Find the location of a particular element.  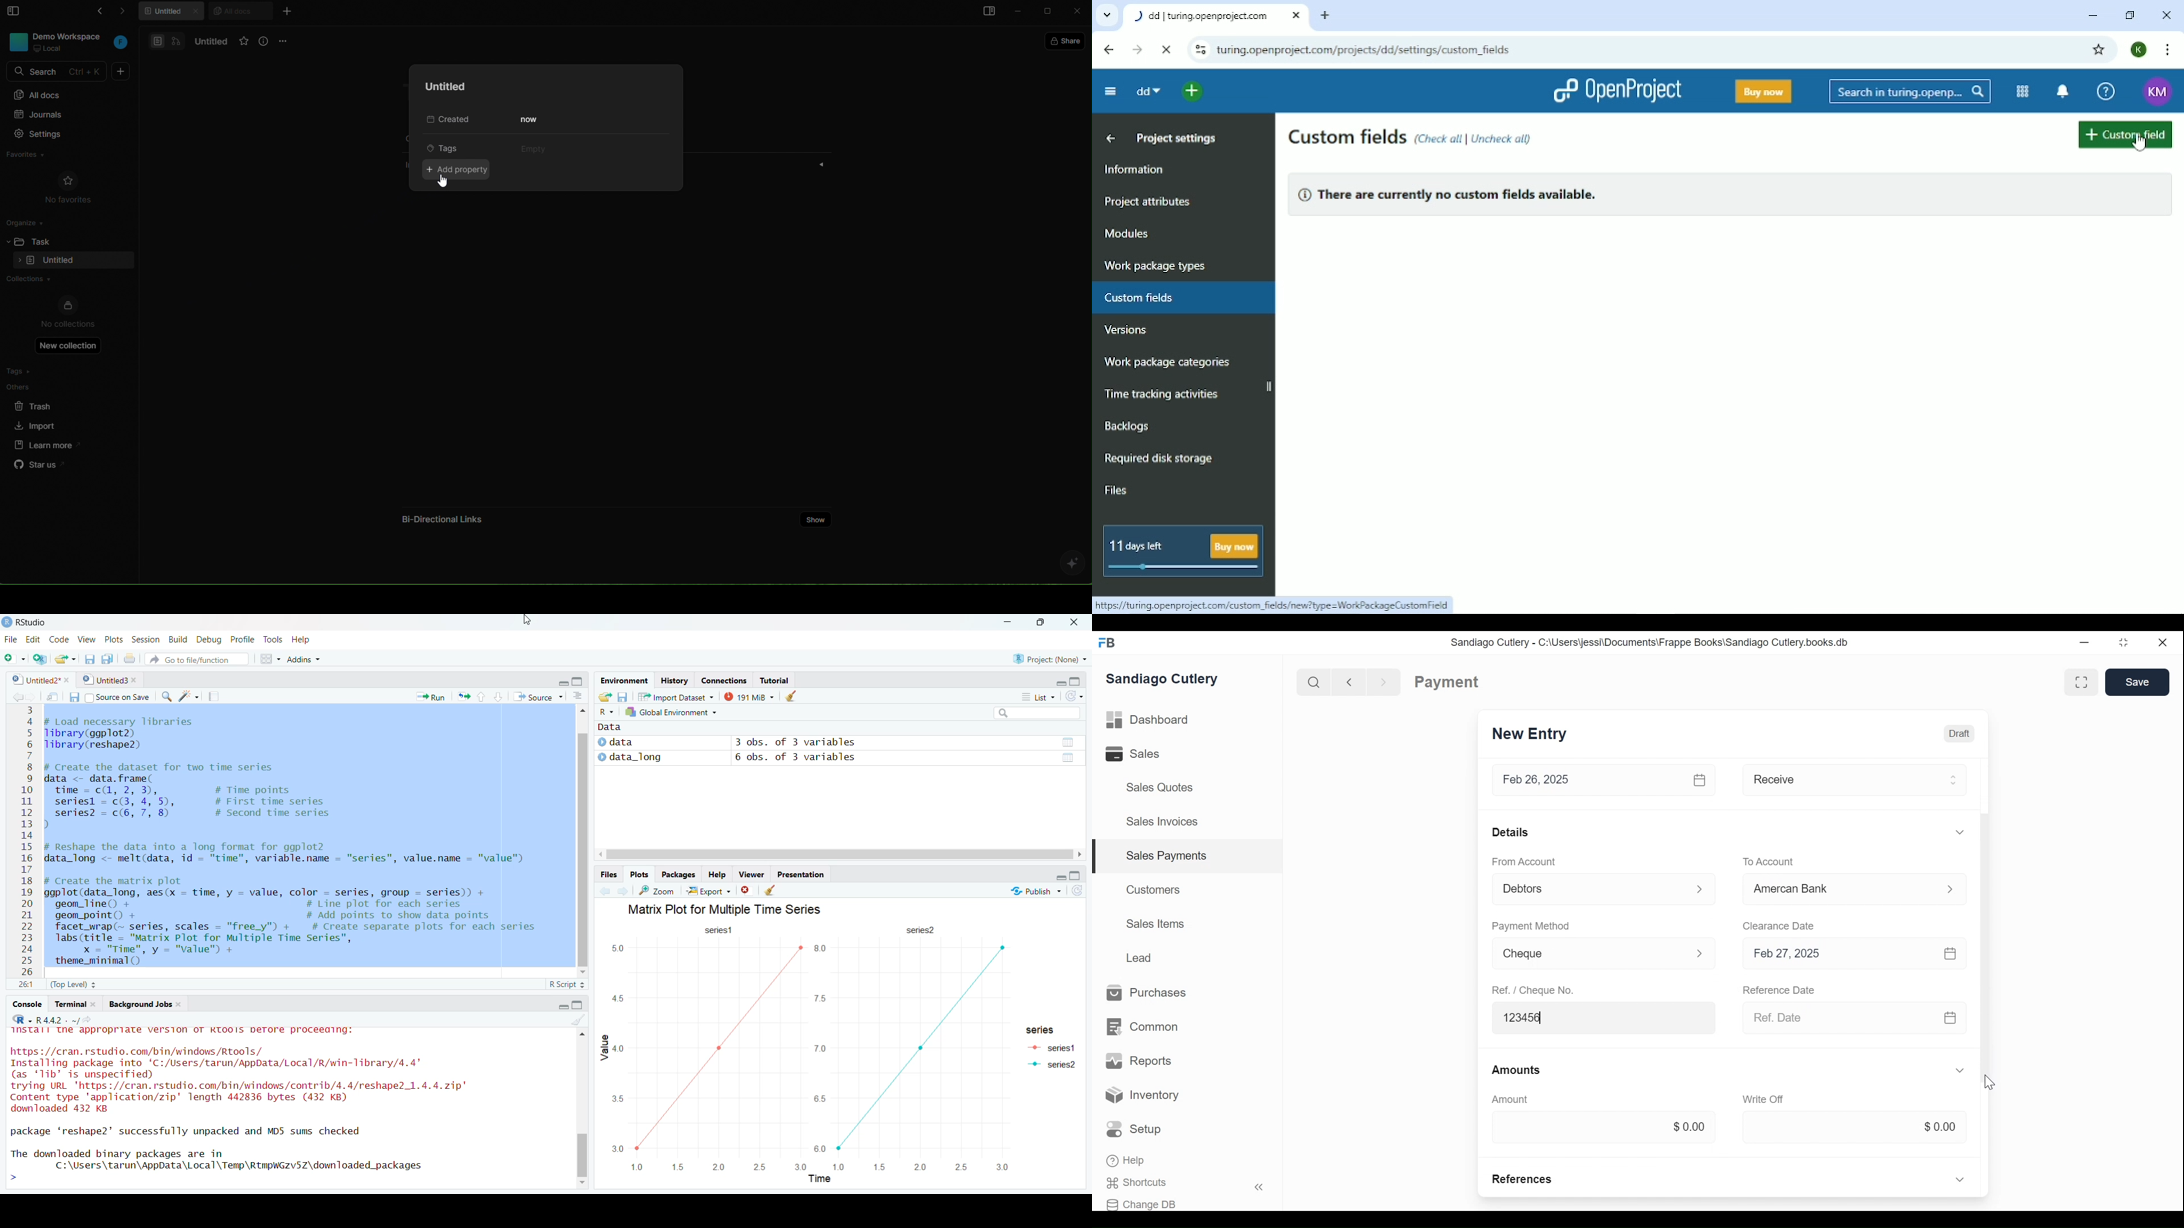

search is located at coordinates (166, 697).